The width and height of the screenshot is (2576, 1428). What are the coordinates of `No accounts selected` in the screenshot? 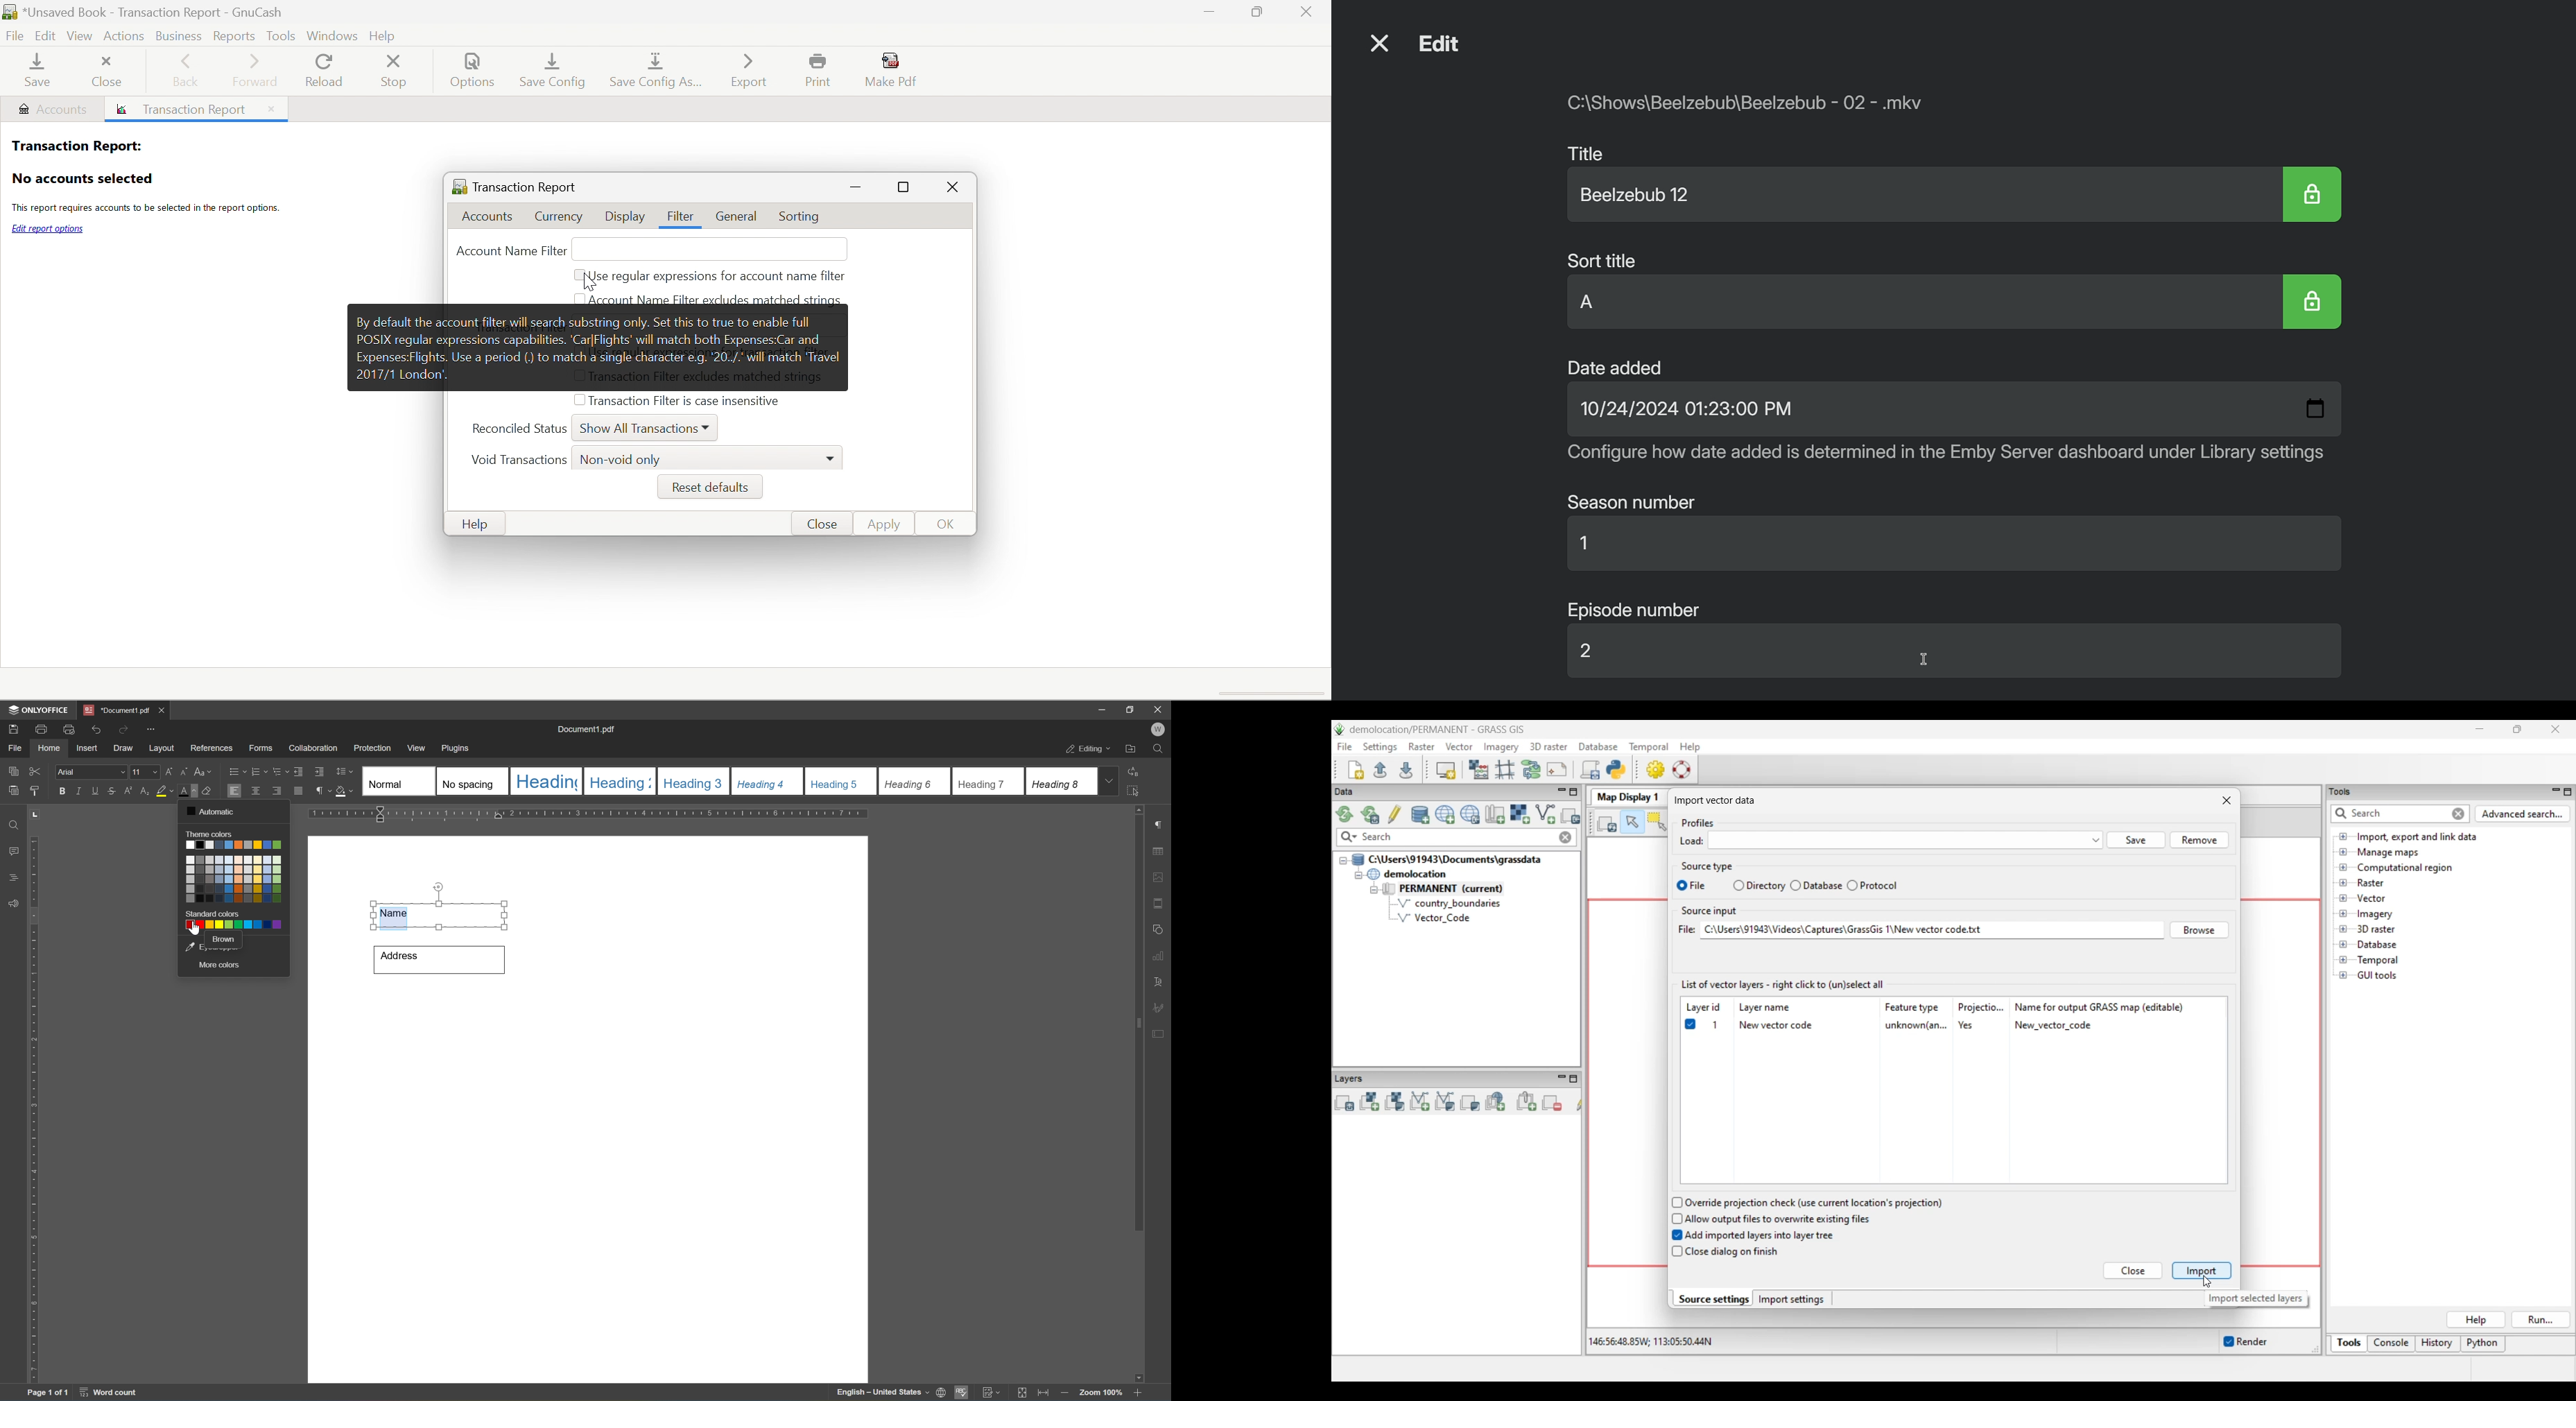 It's located at (82, 179).